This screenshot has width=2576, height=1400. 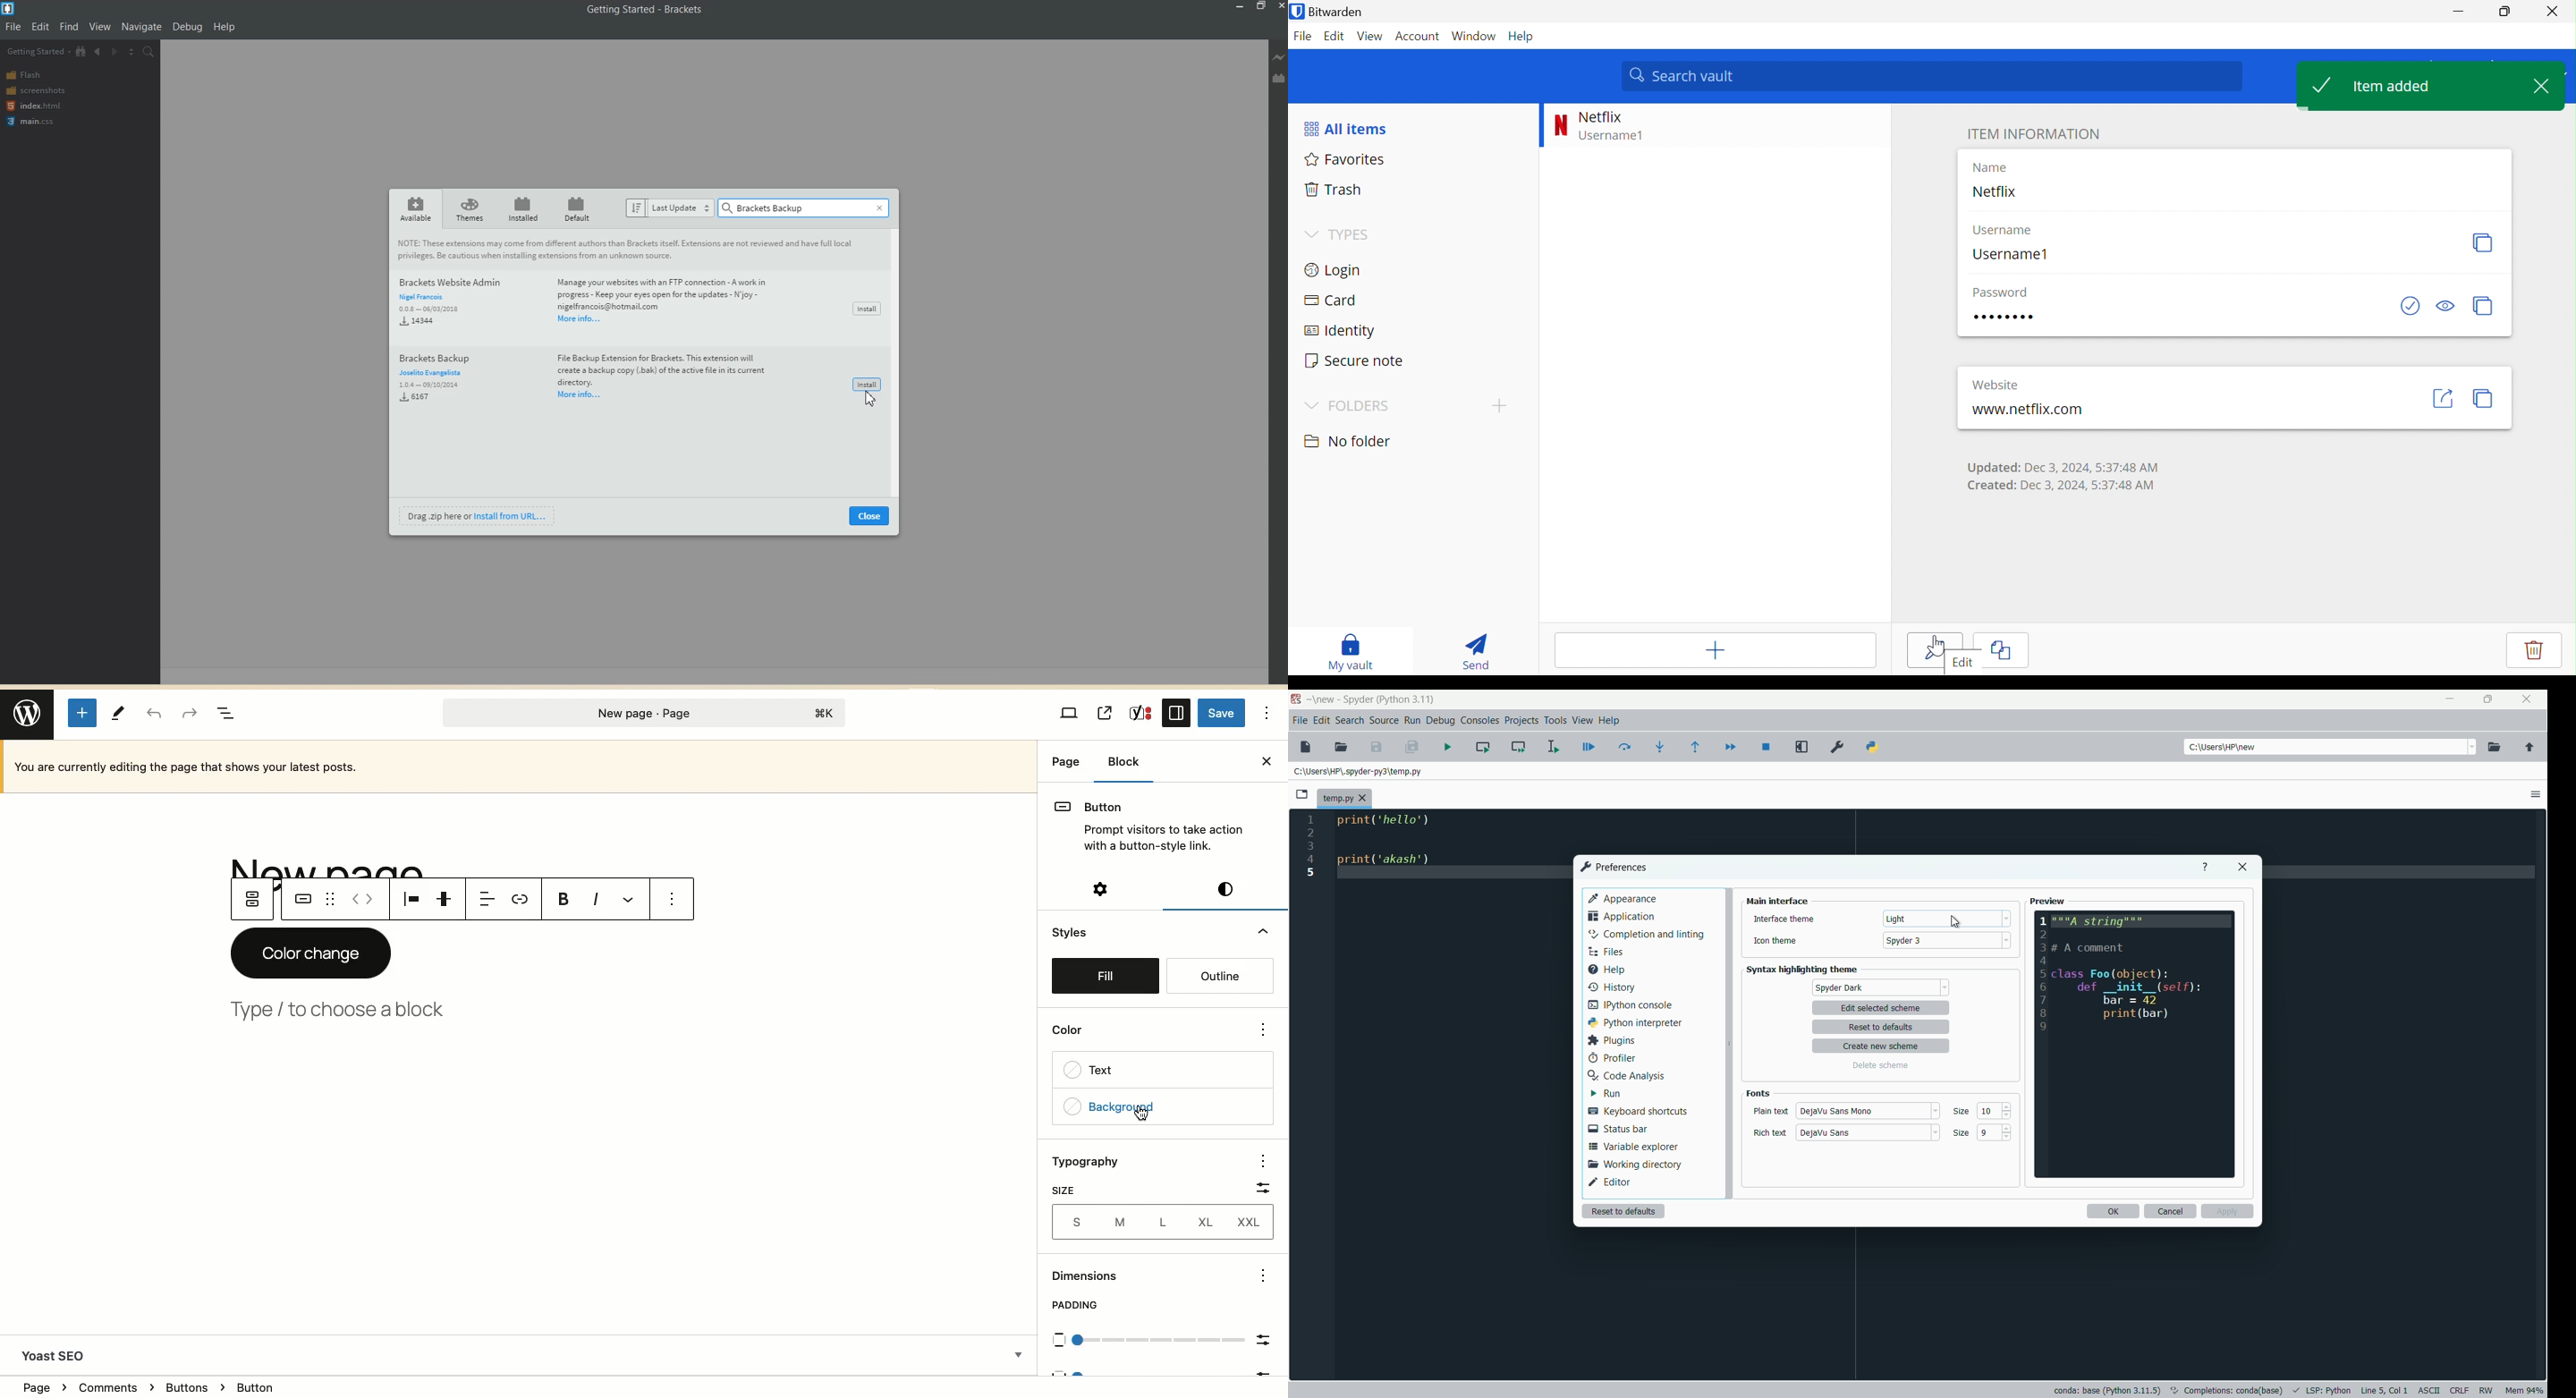 I want to click on file directory, so click(x=1360, y=770).